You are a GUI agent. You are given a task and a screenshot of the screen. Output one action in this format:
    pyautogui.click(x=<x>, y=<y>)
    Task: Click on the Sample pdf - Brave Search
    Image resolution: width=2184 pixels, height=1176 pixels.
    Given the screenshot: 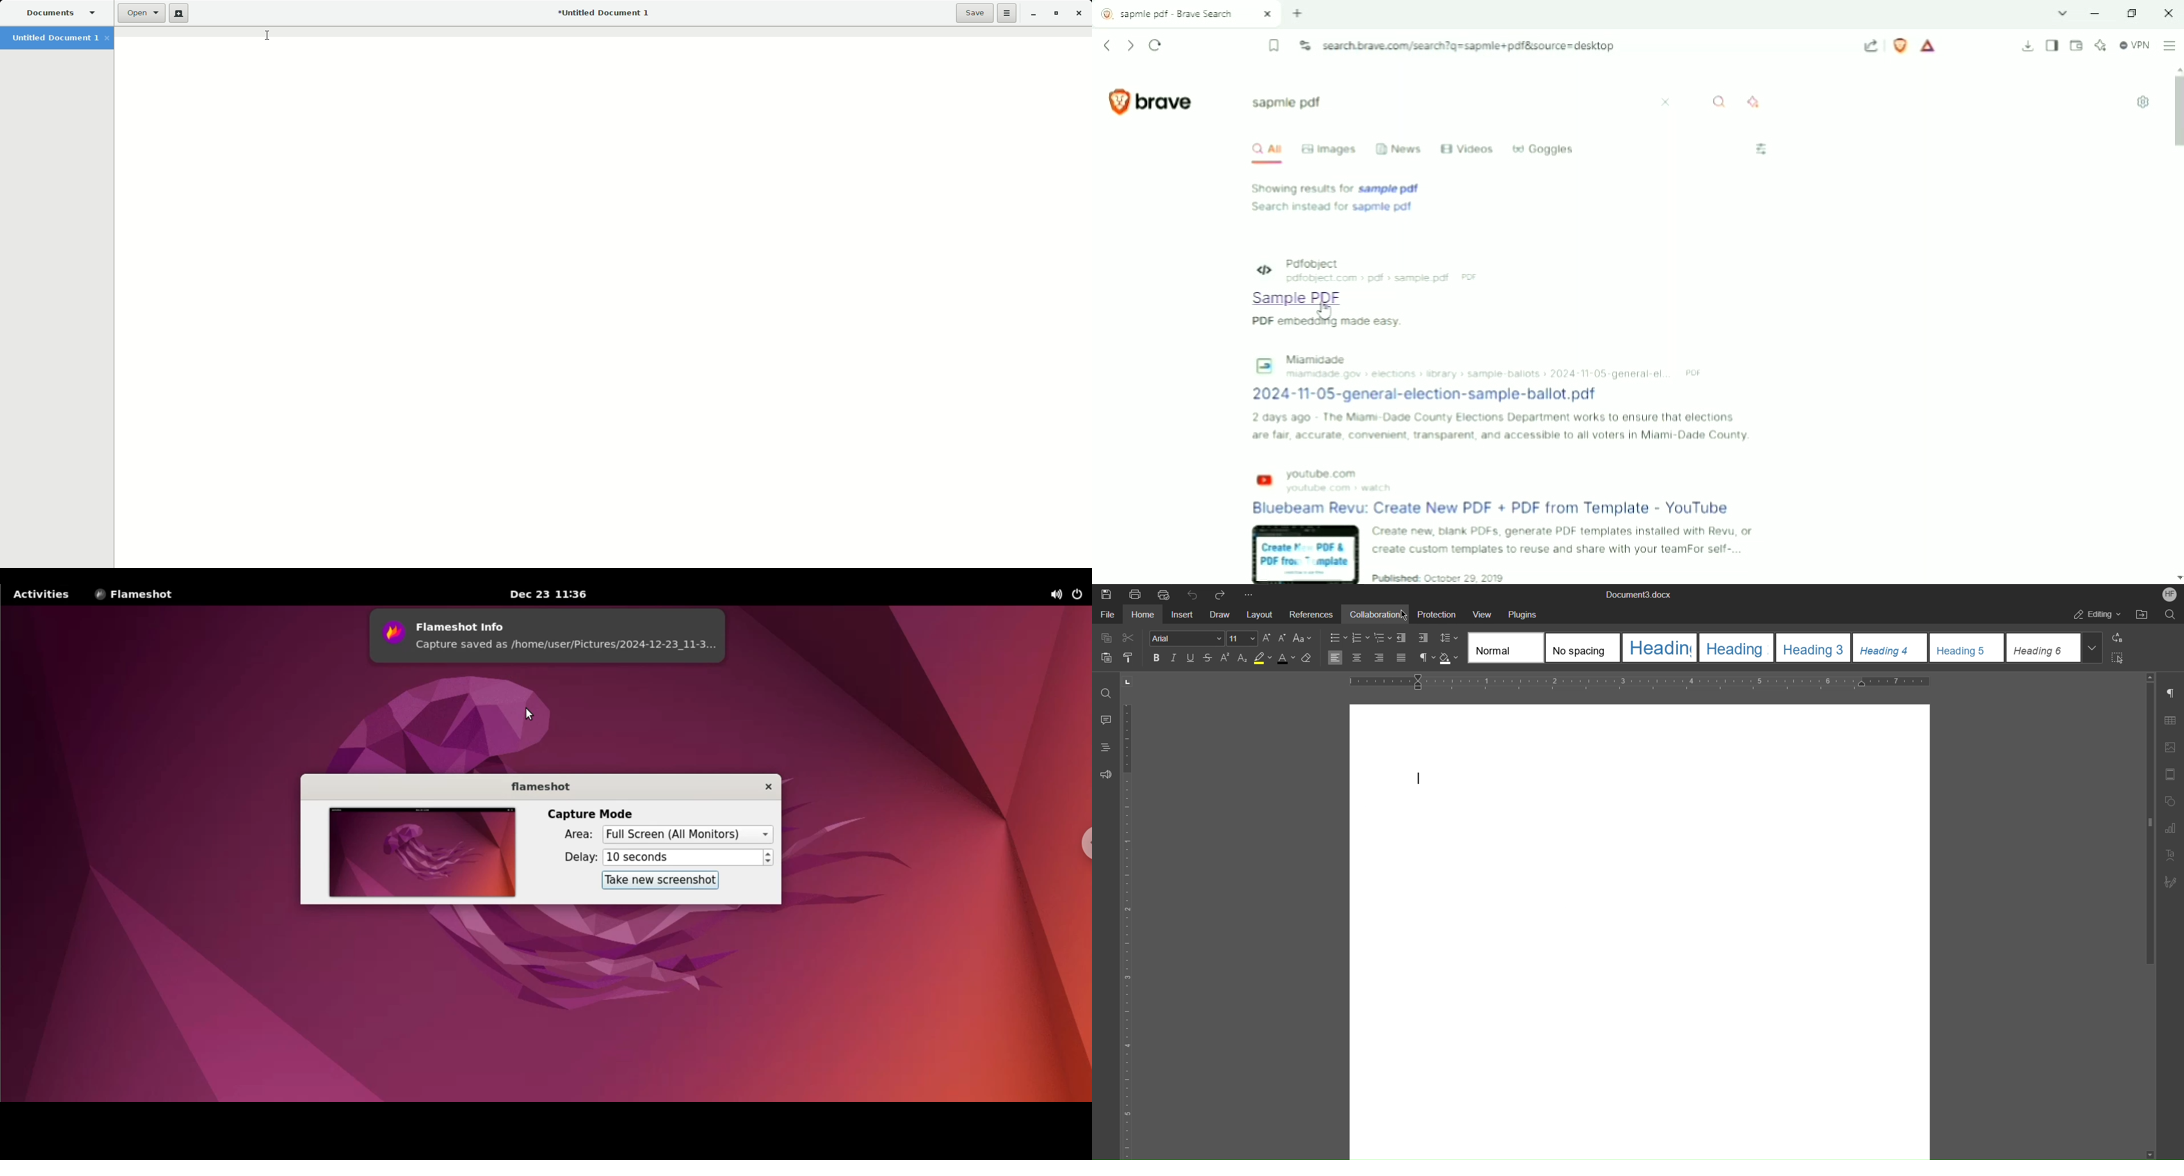 What is the action you would take?
    pyautogui.click(x=1188, y=14)
    